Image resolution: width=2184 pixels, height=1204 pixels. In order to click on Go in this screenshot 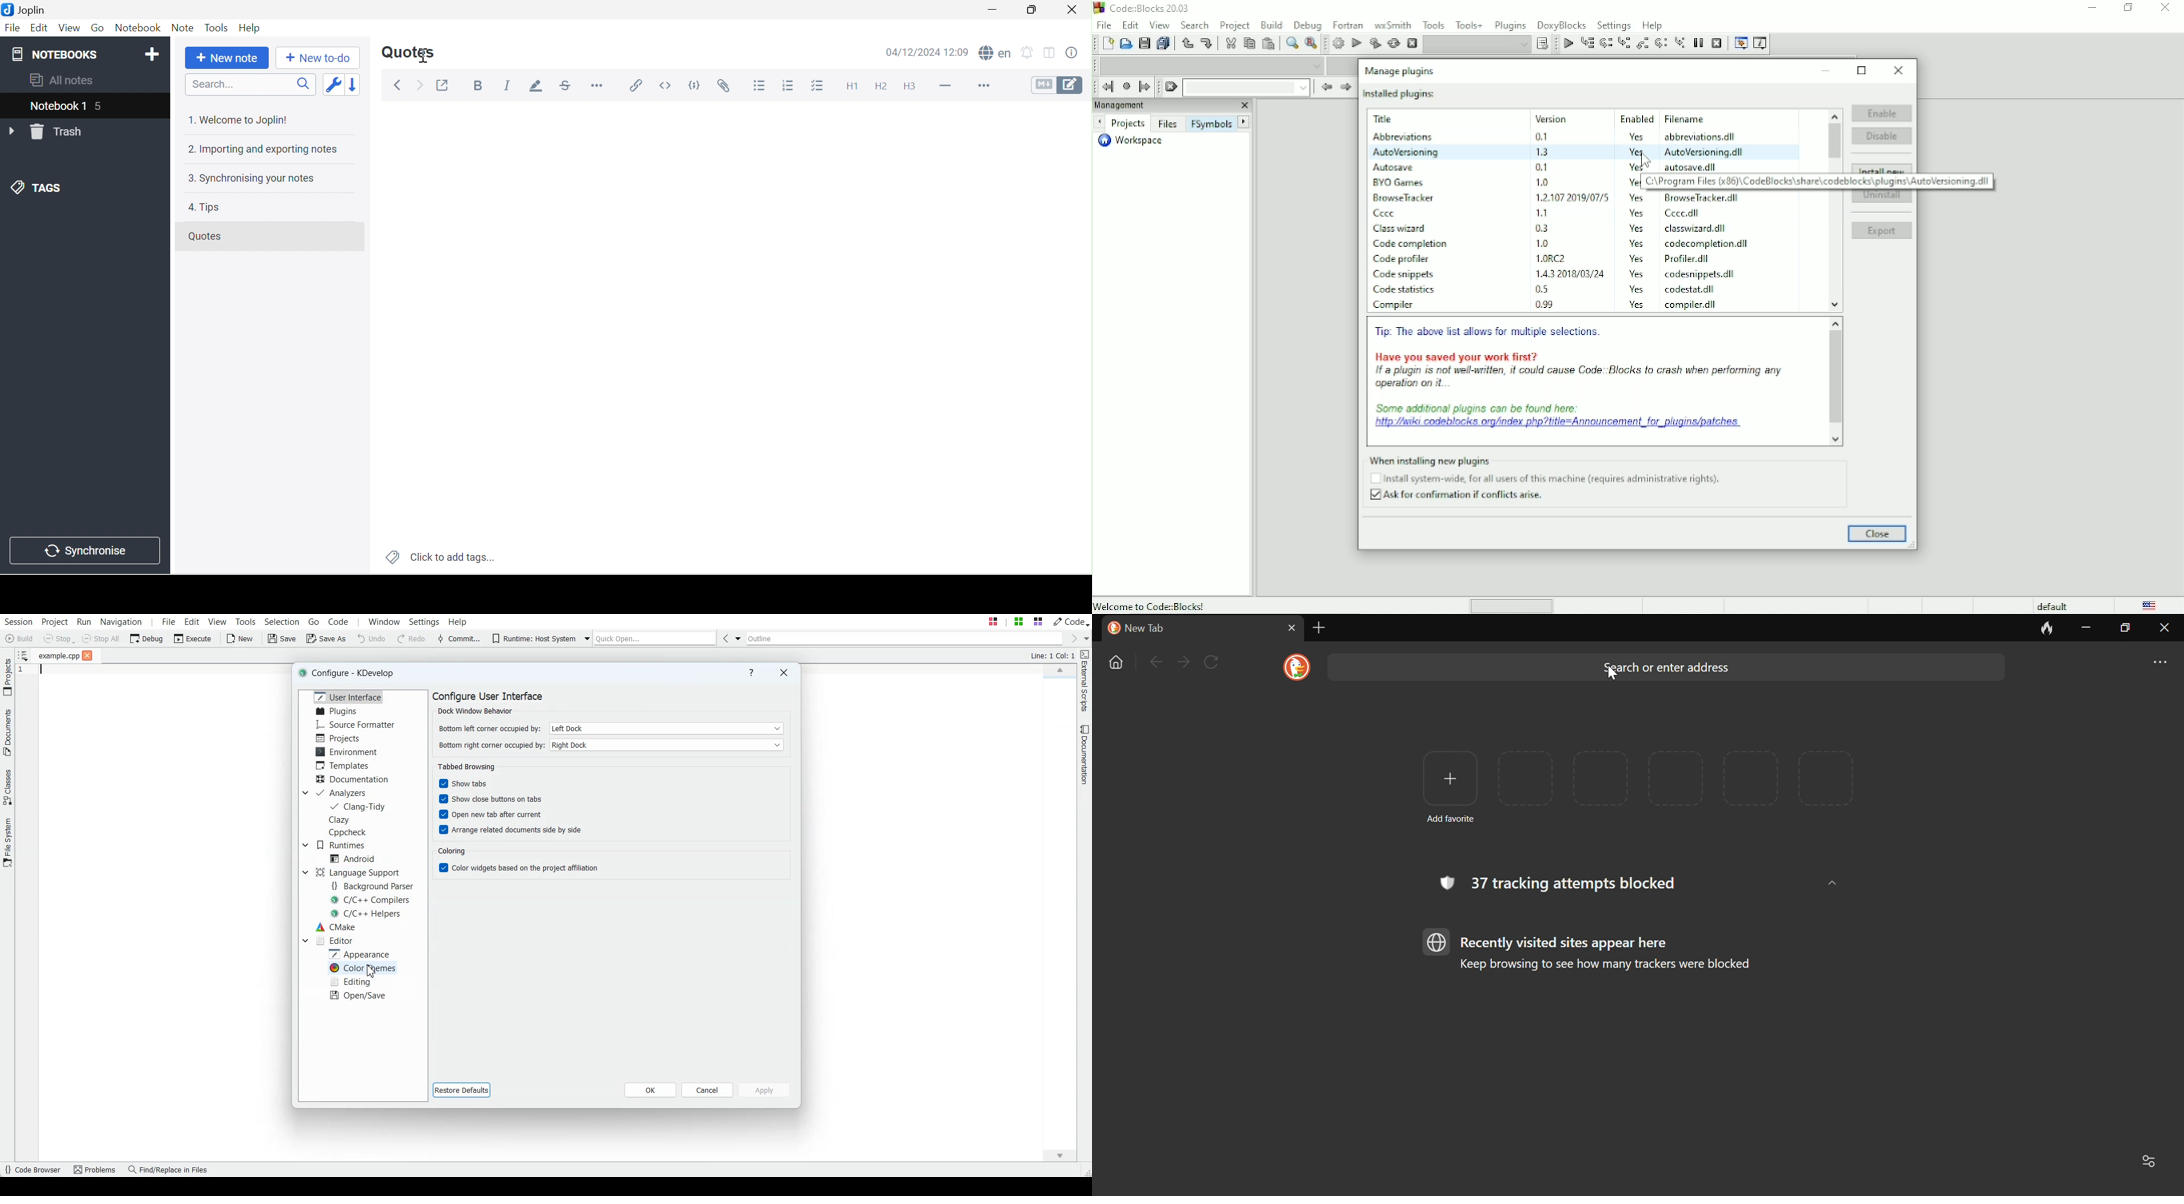, I will do `click(98, 27)`.